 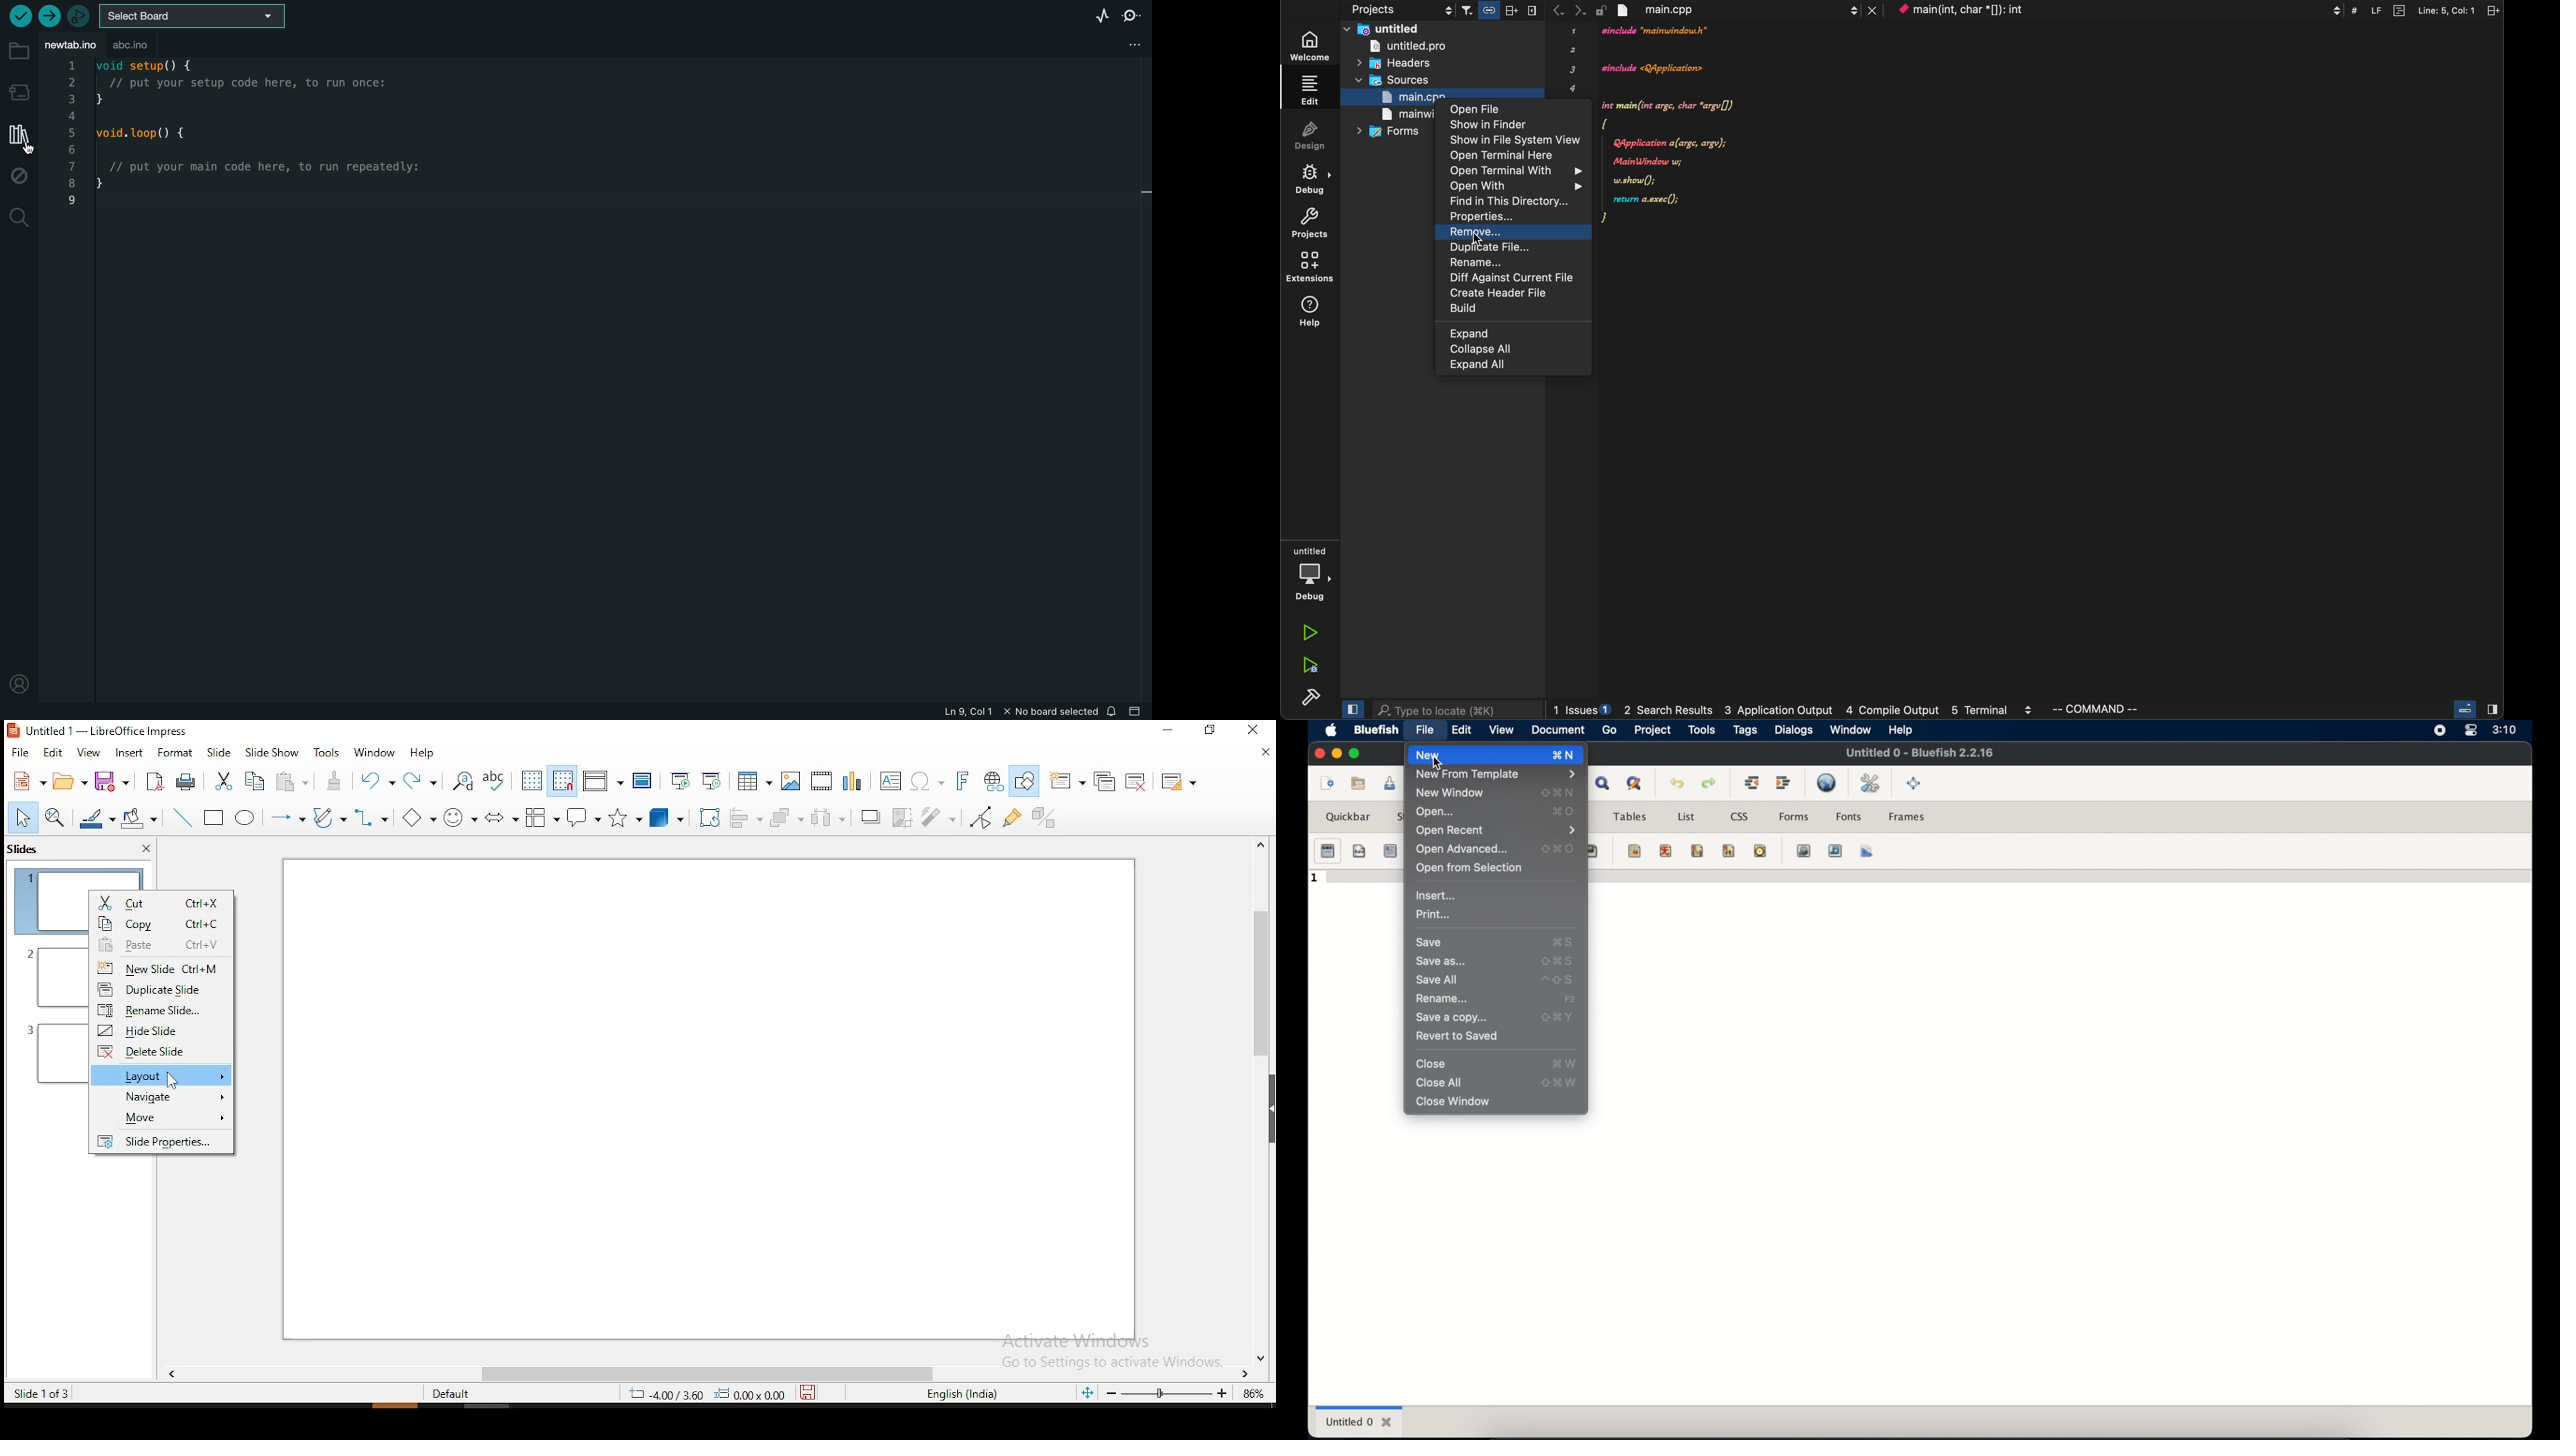 What do you see at coordinates (1108, 781) in the screenshot?
I see `duplicate` at bounding box center [1108, 781].